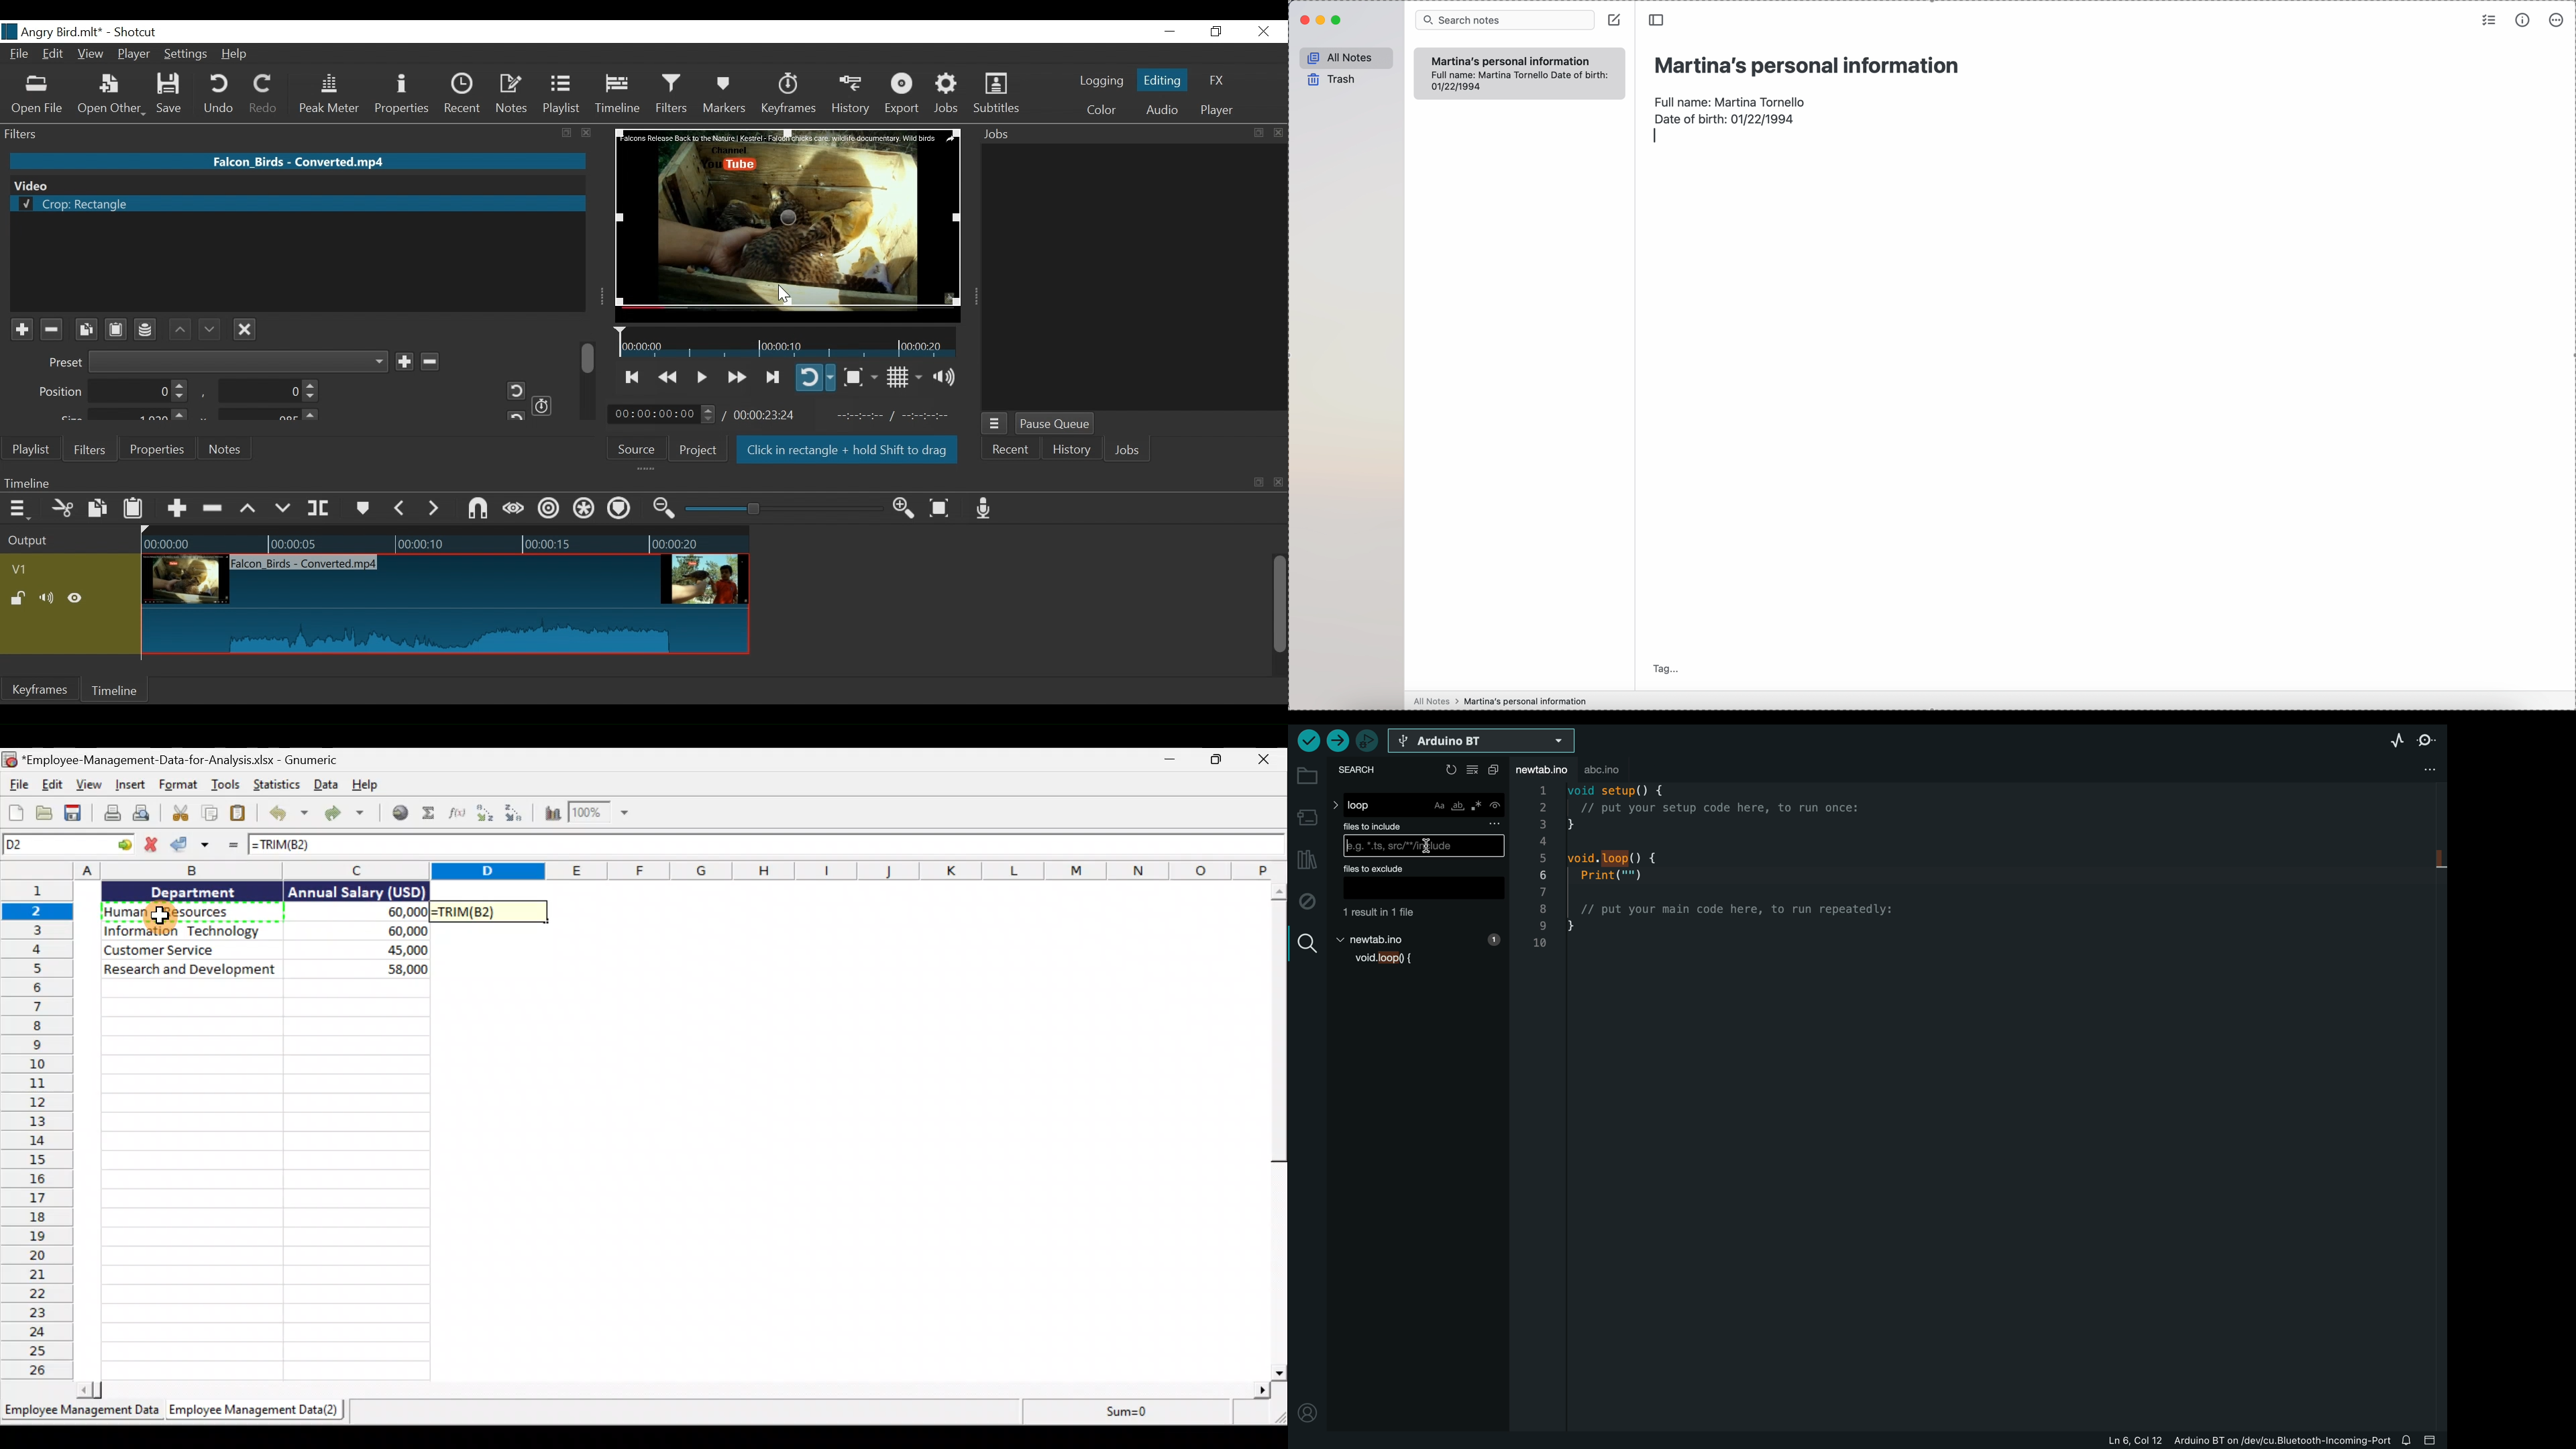 Image resolution: width=2576 pixels, height=1456 pixels. I want to click on History, so click(851, 95).